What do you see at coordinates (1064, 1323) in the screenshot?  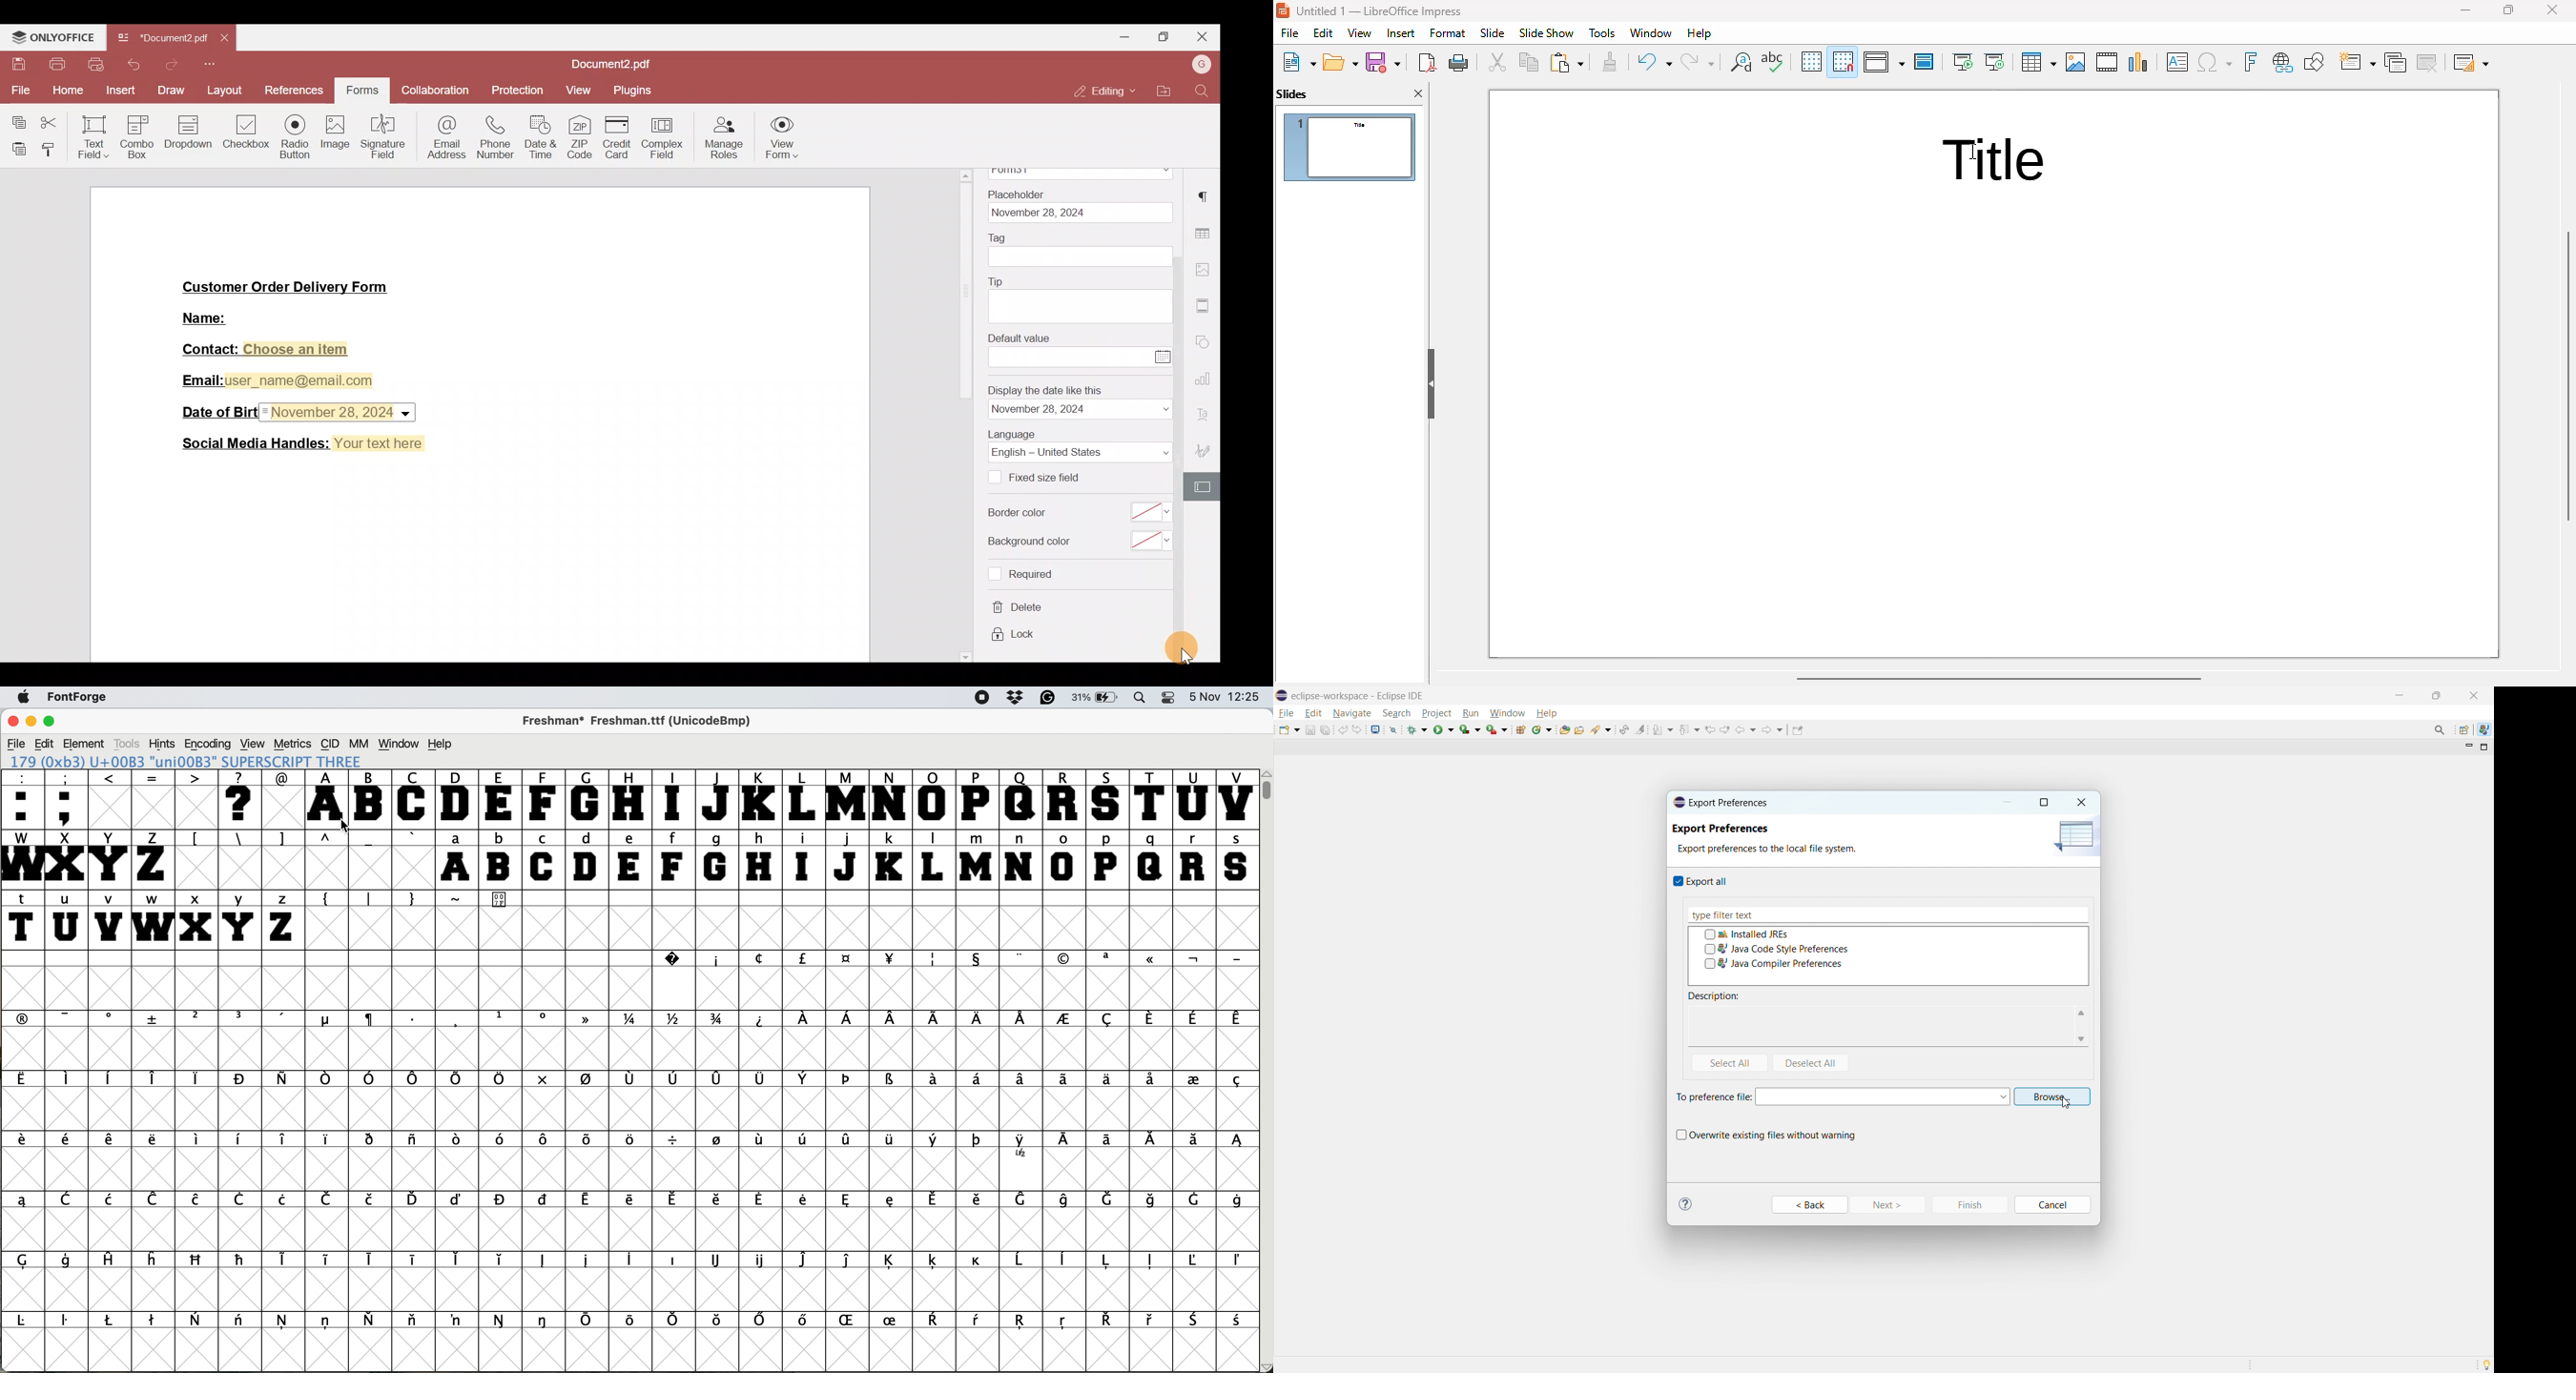 I see `symbol` at bounding box center [1064, 1323].